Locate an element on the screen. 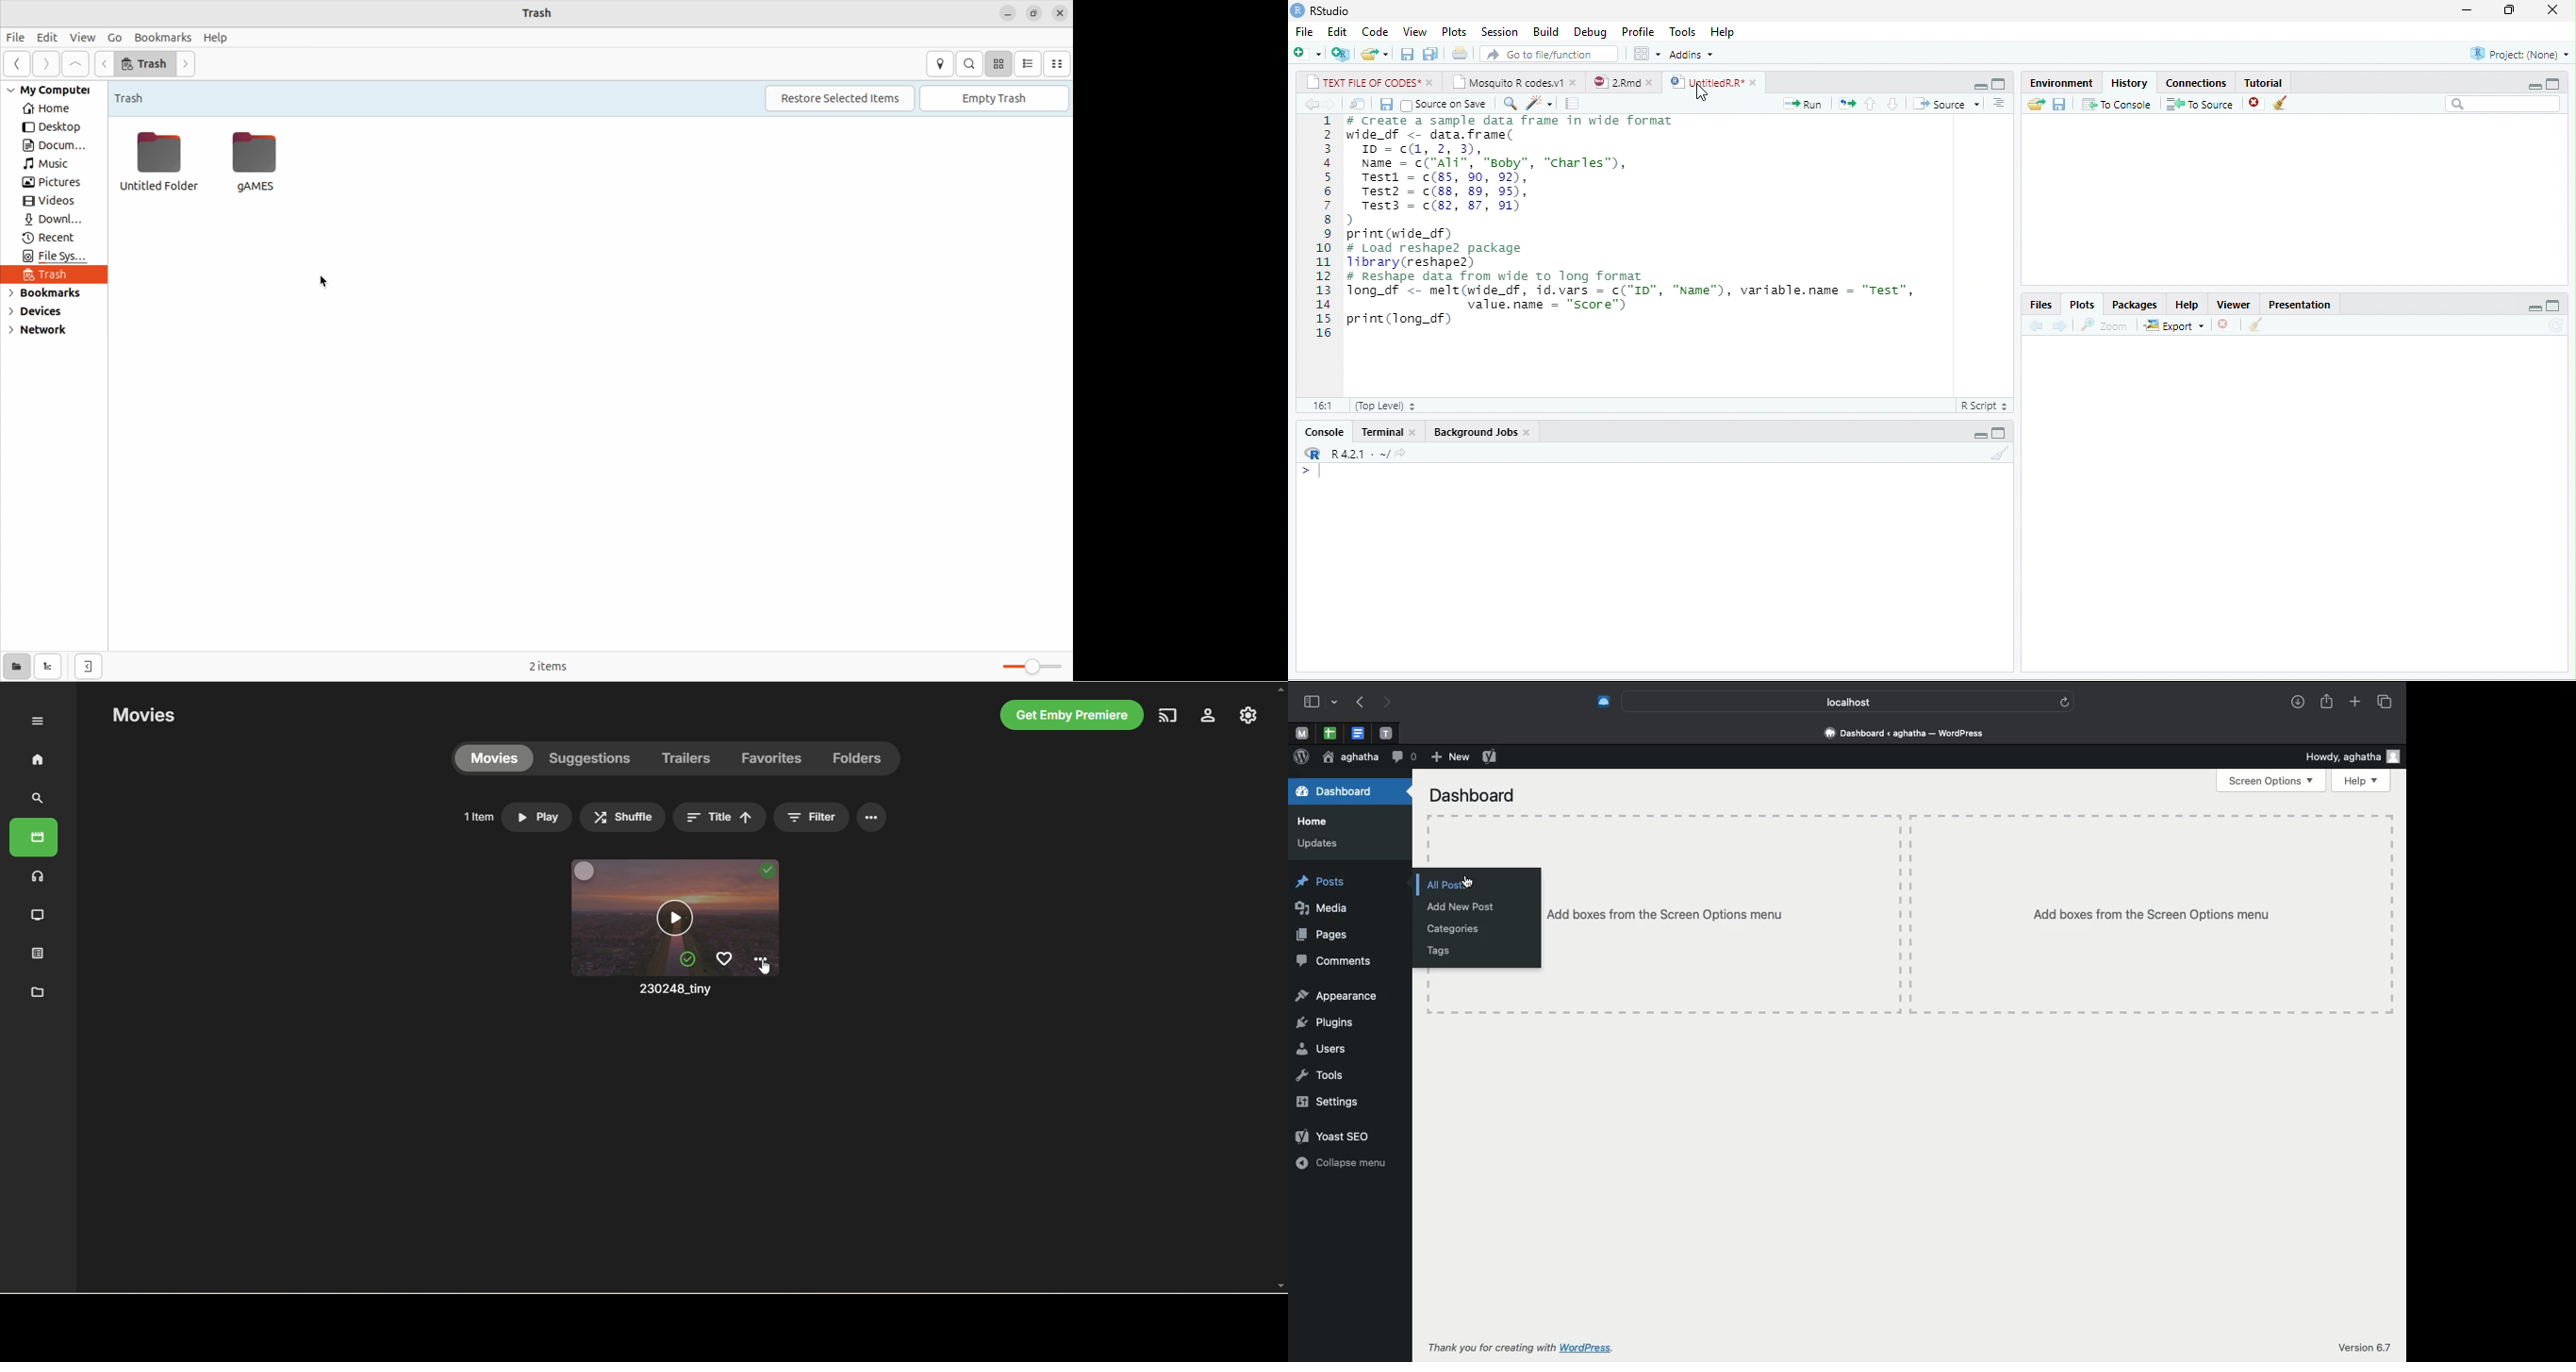 The image size is (2576, 1372). search bar is located at coordinates (2504, 104).